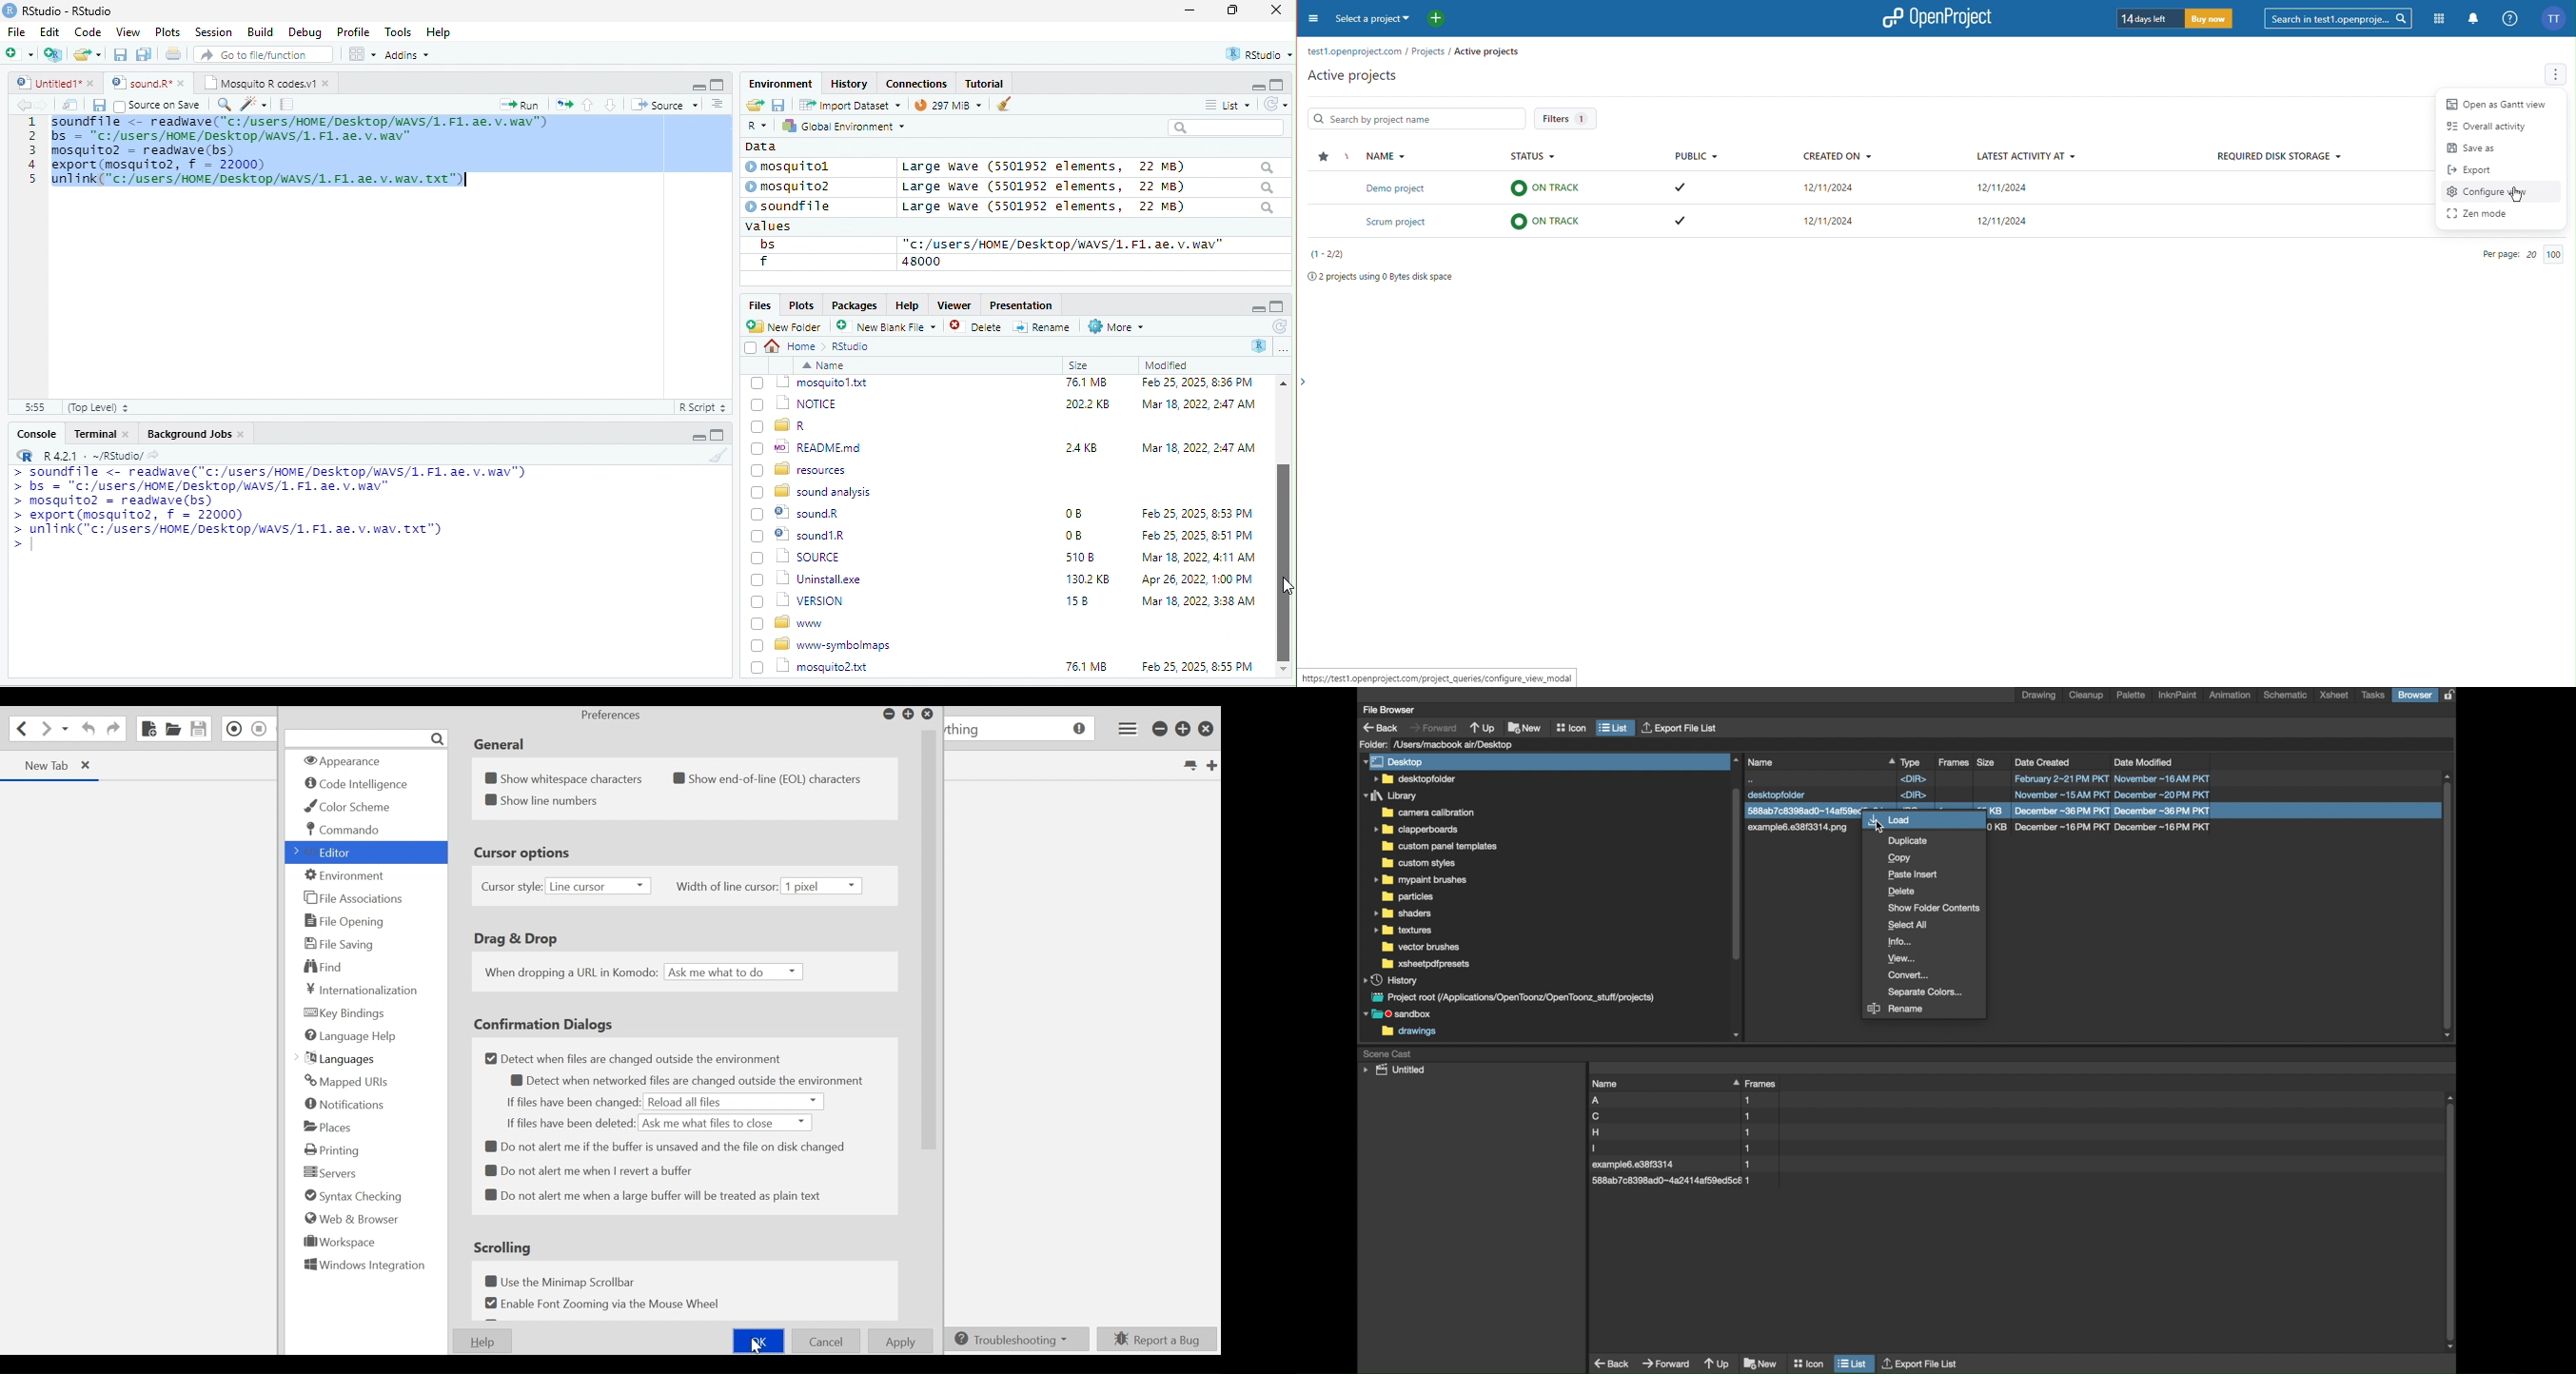 The width and height of the screenshot is (2576, 1400). Describe the element at coordinates (1199, 451) in the screenshot. I see `Mar 18, 2022, 247 AM` at that location.